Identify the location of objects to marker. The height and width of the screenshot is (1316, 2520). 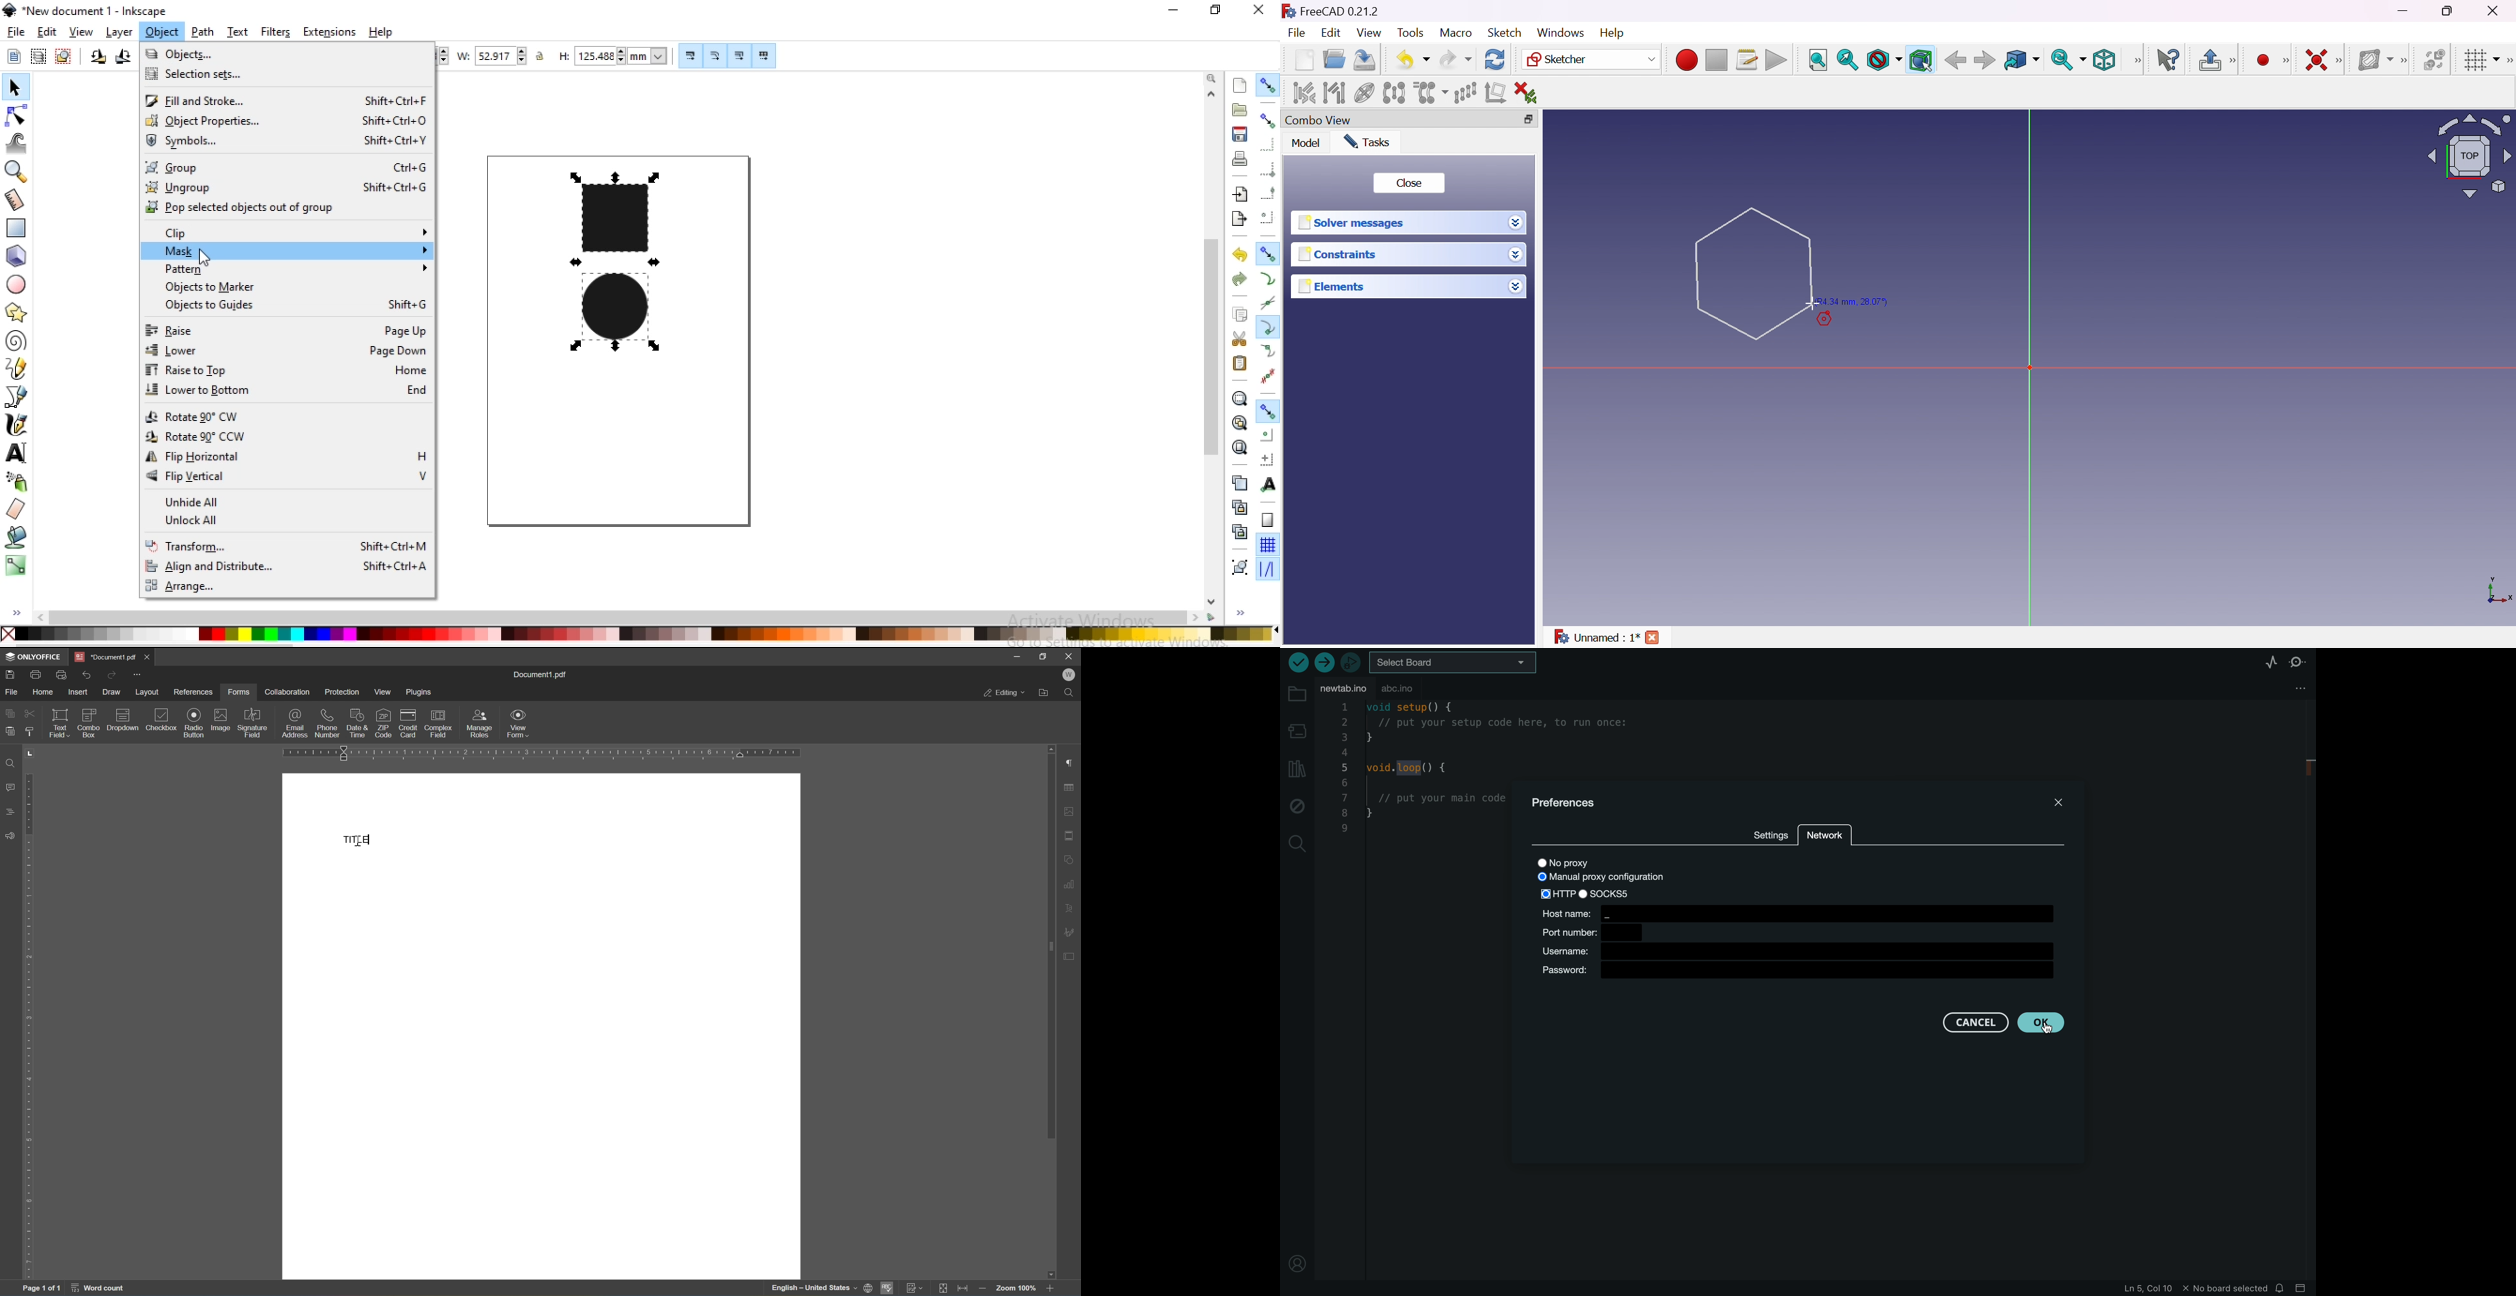
(289, 288).